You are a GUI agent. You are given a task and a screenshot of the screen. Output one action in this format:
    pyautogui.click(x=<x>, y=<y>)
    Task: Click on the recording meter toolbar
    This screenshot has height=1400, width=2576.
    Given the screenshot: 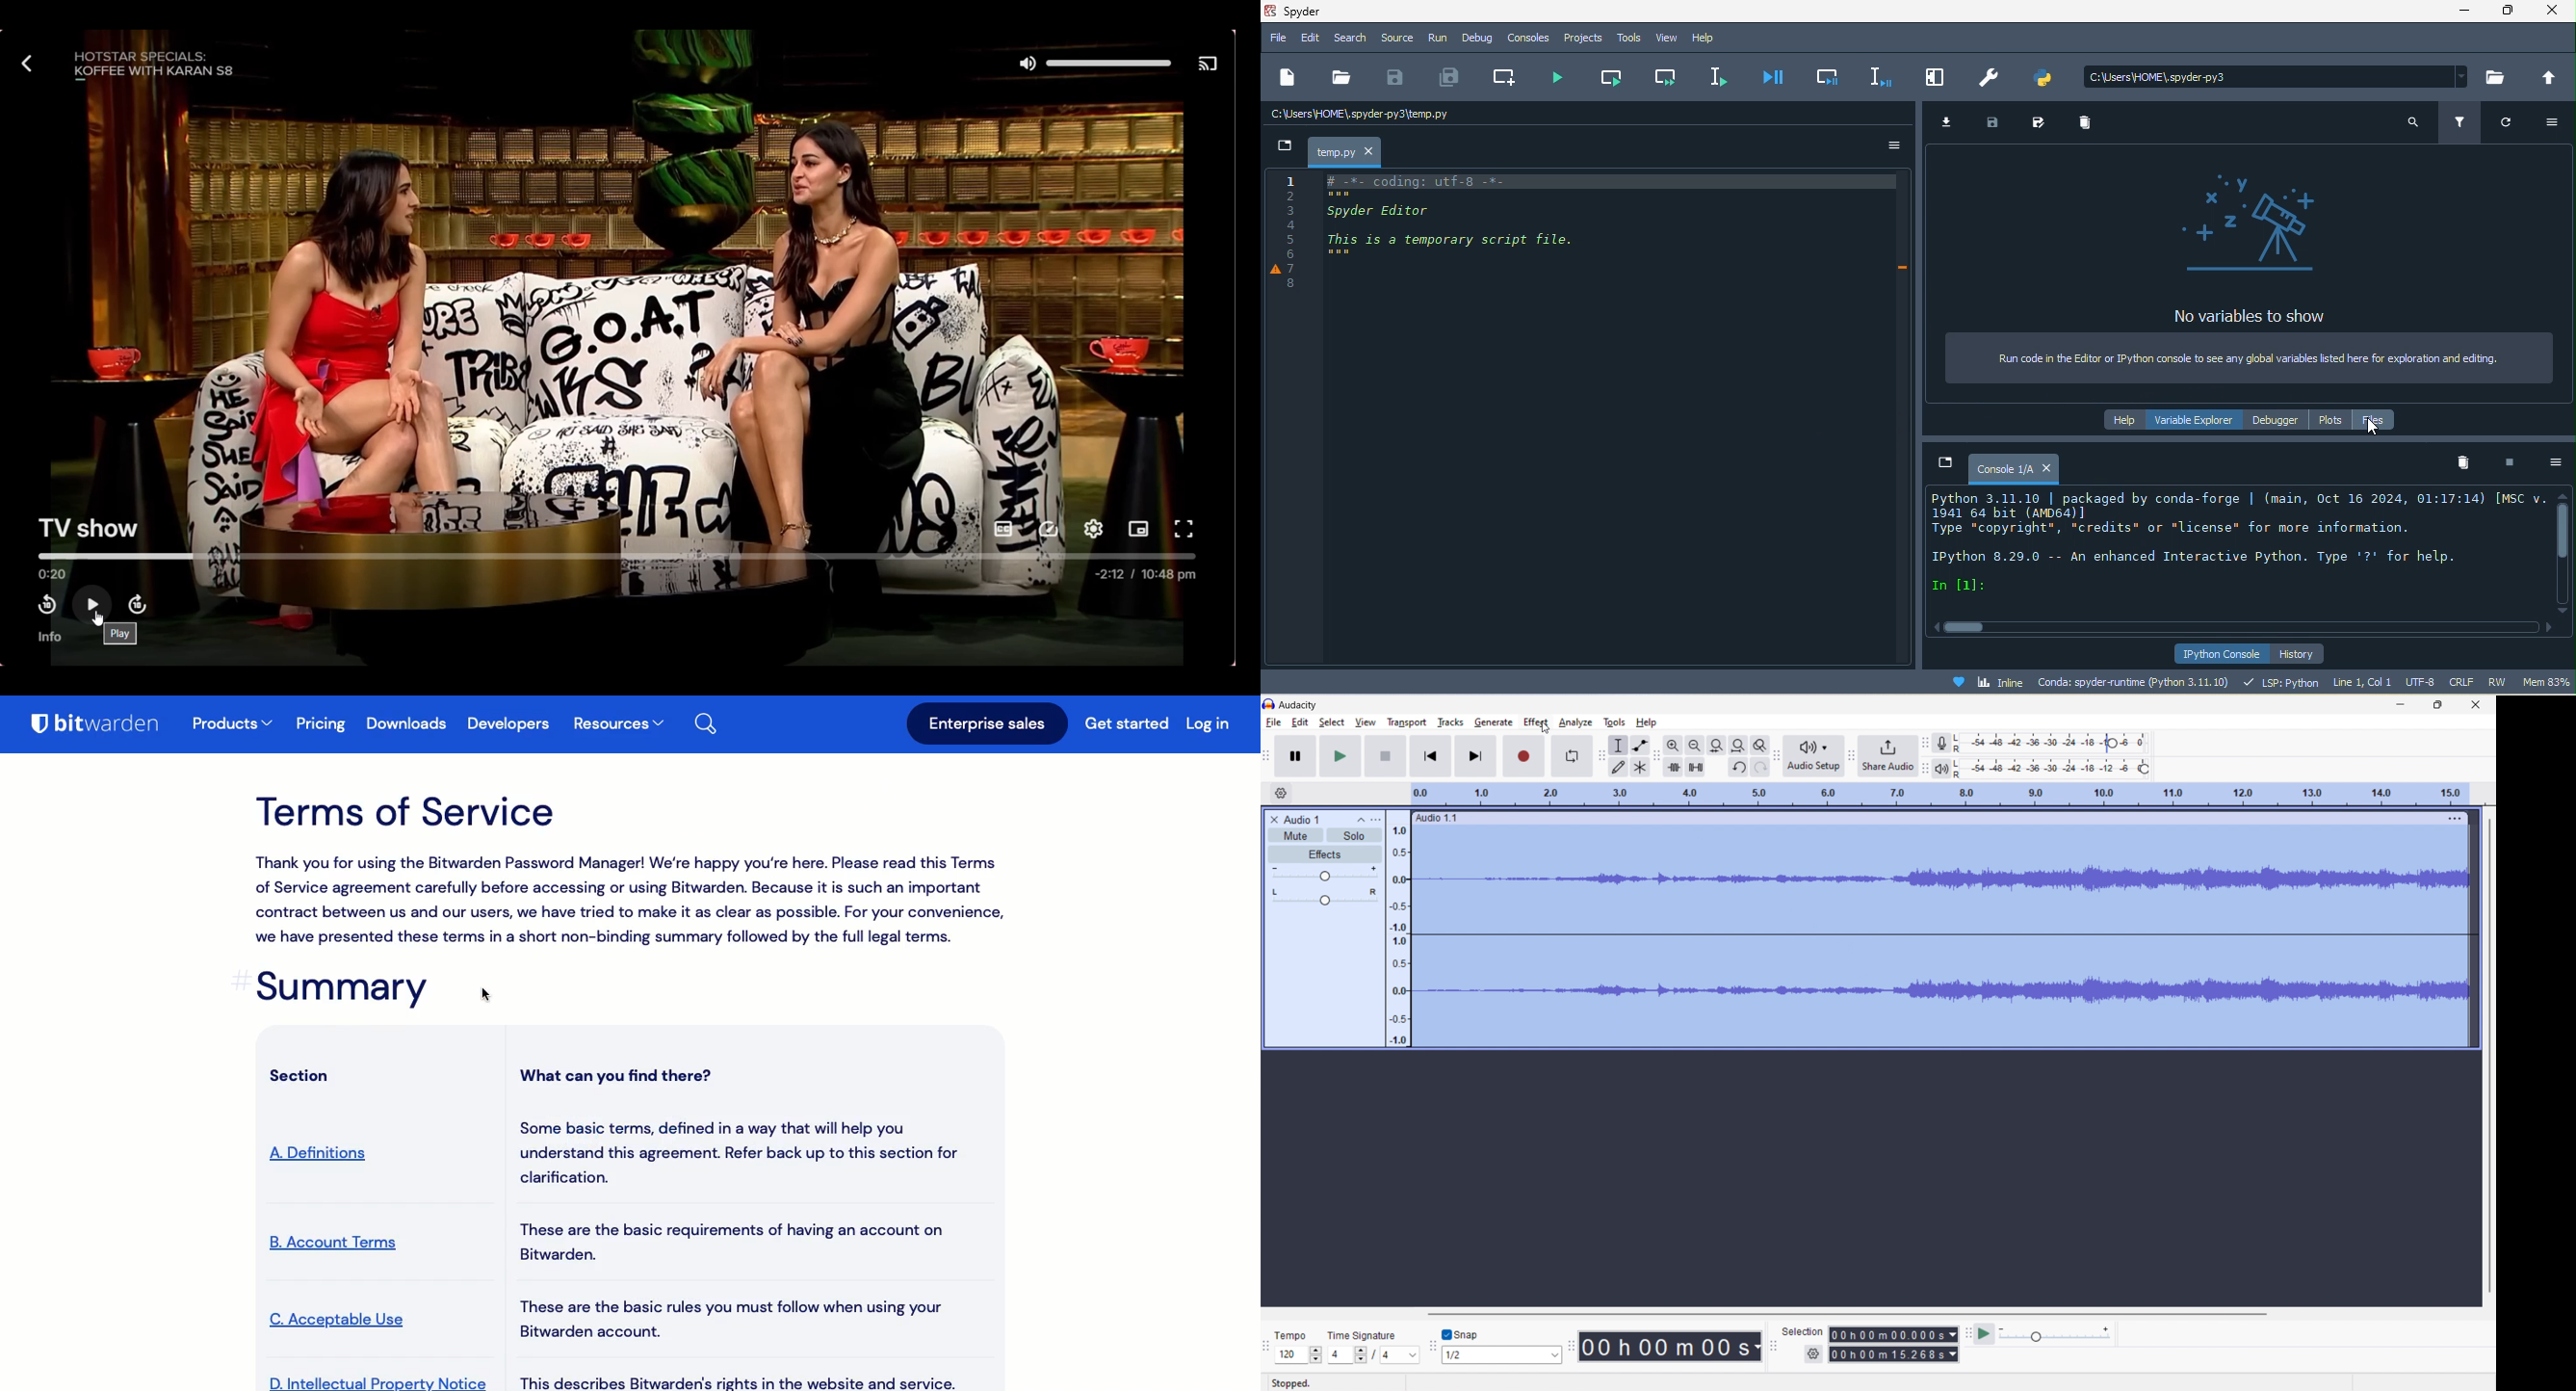 What is the action you would take?
    pyautogui.click(x=1925, y=743)
    